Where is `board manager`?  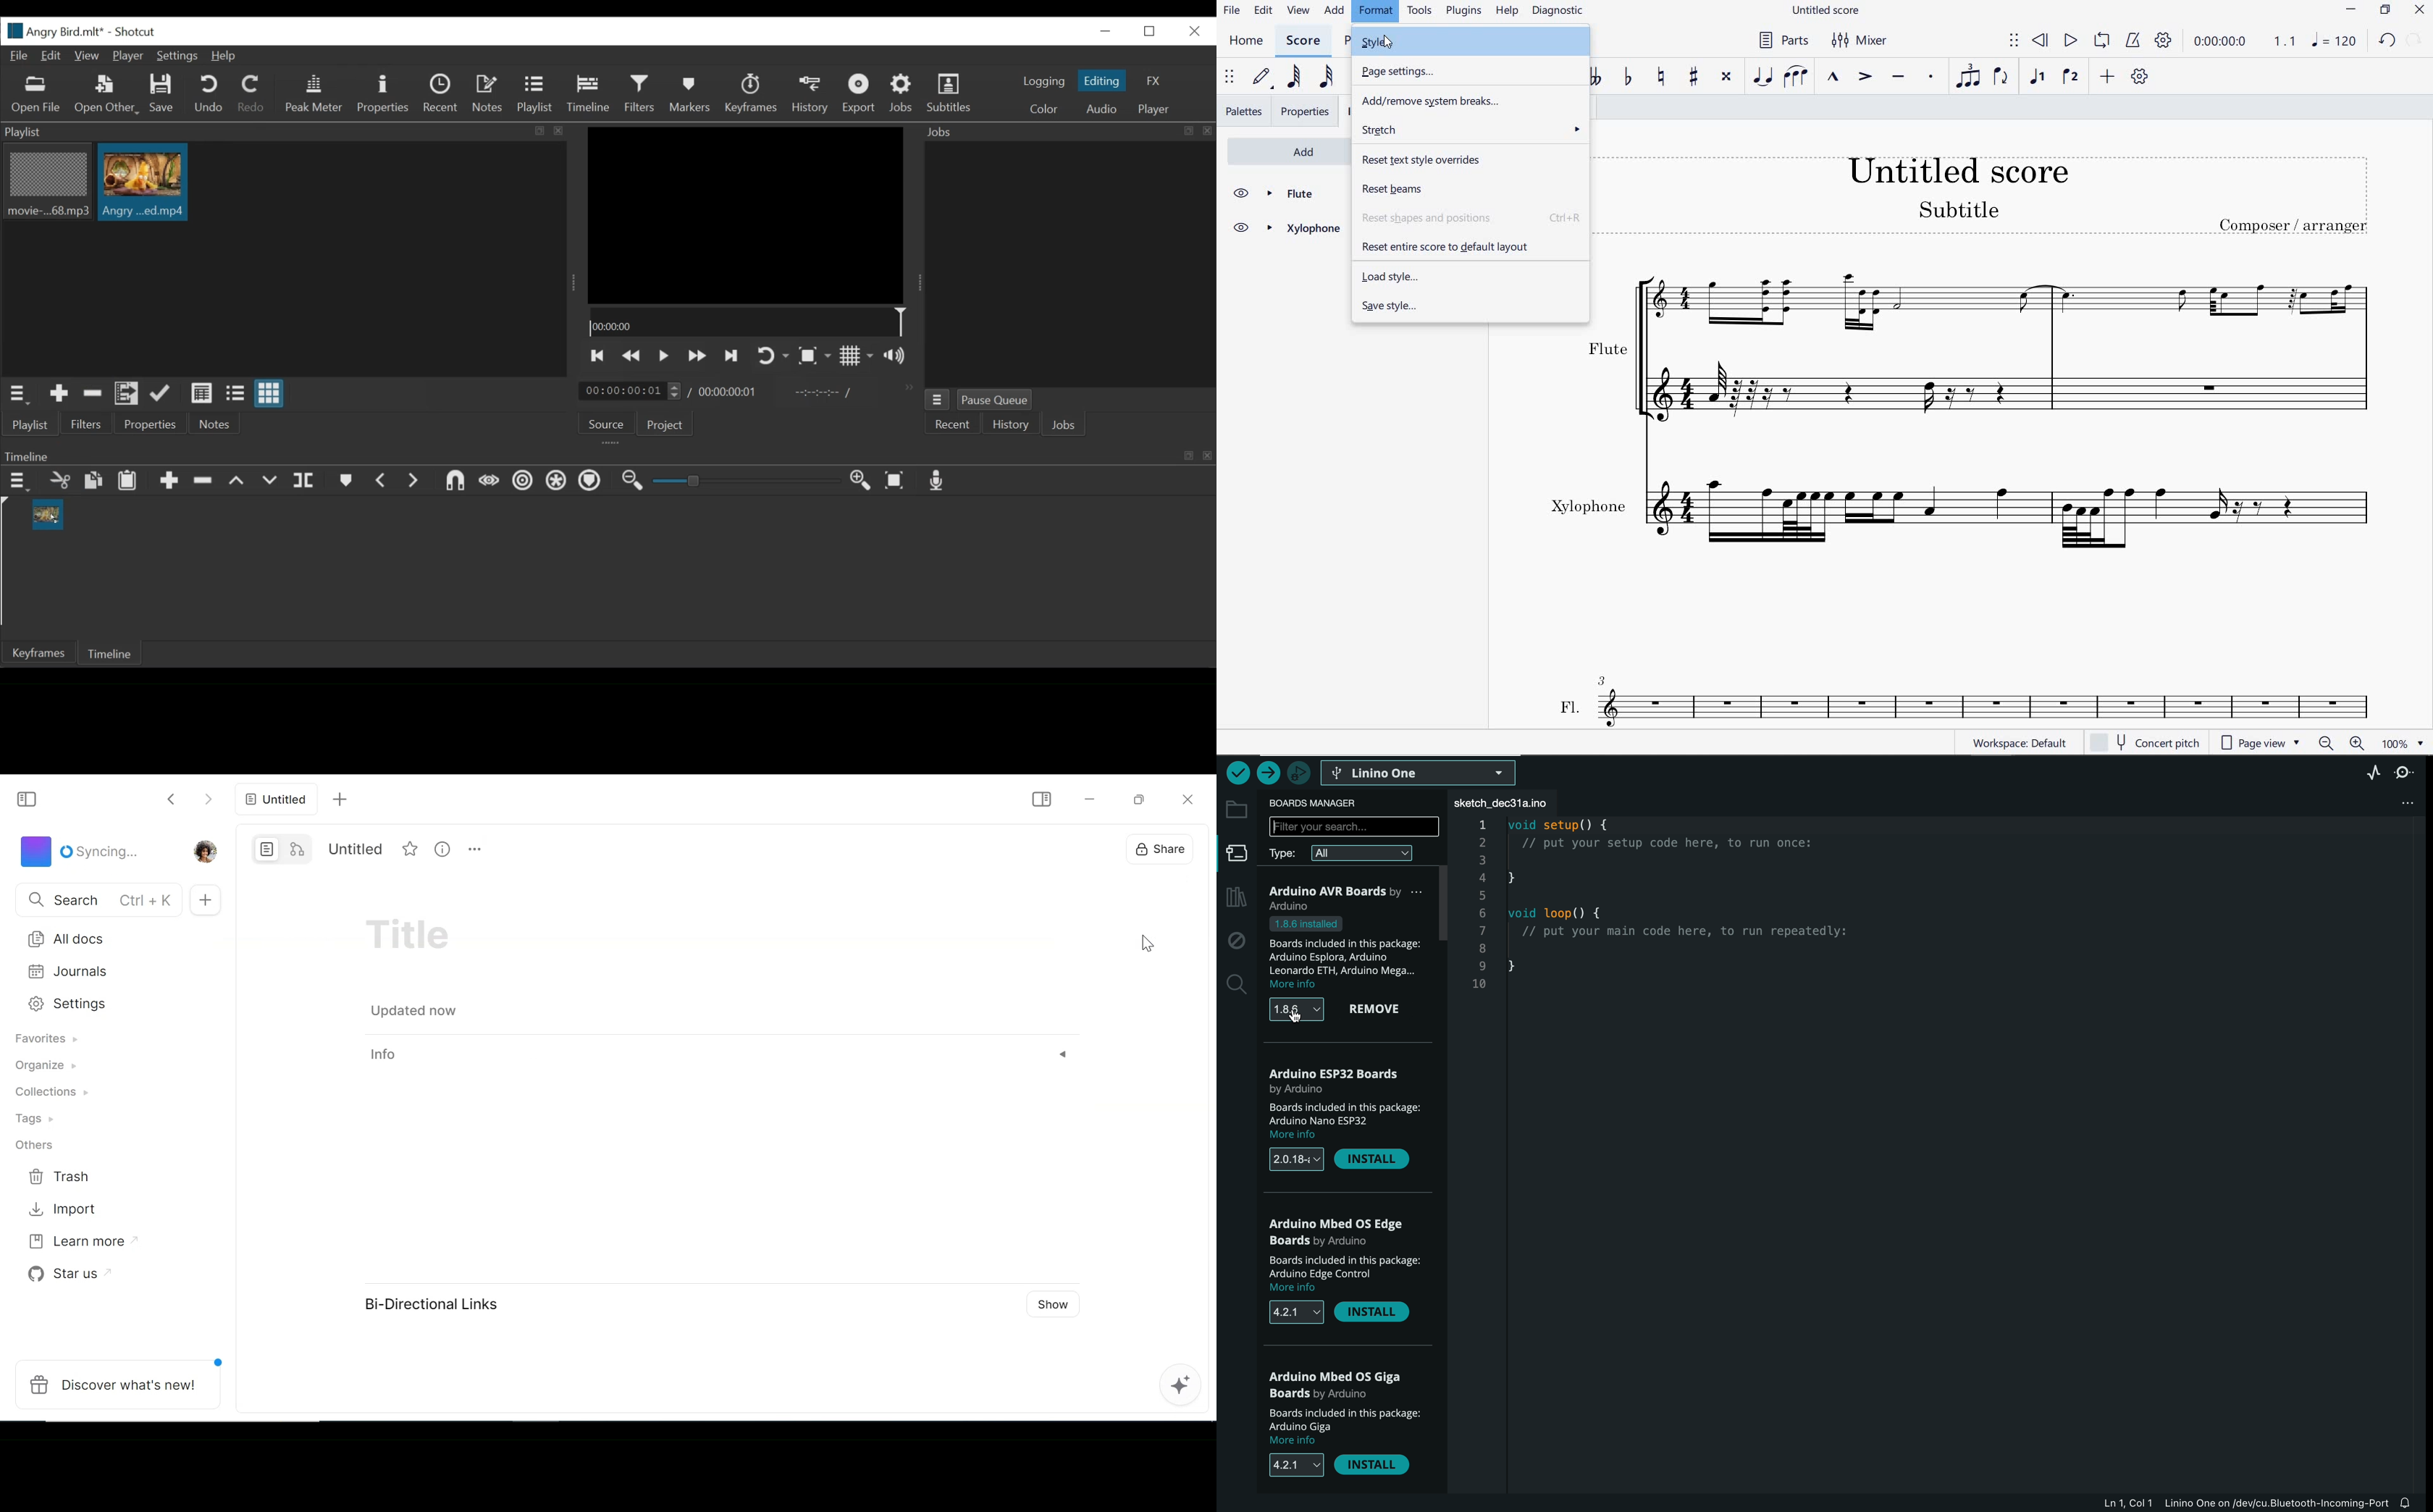
board manager is located at coordinates (1319, 803).